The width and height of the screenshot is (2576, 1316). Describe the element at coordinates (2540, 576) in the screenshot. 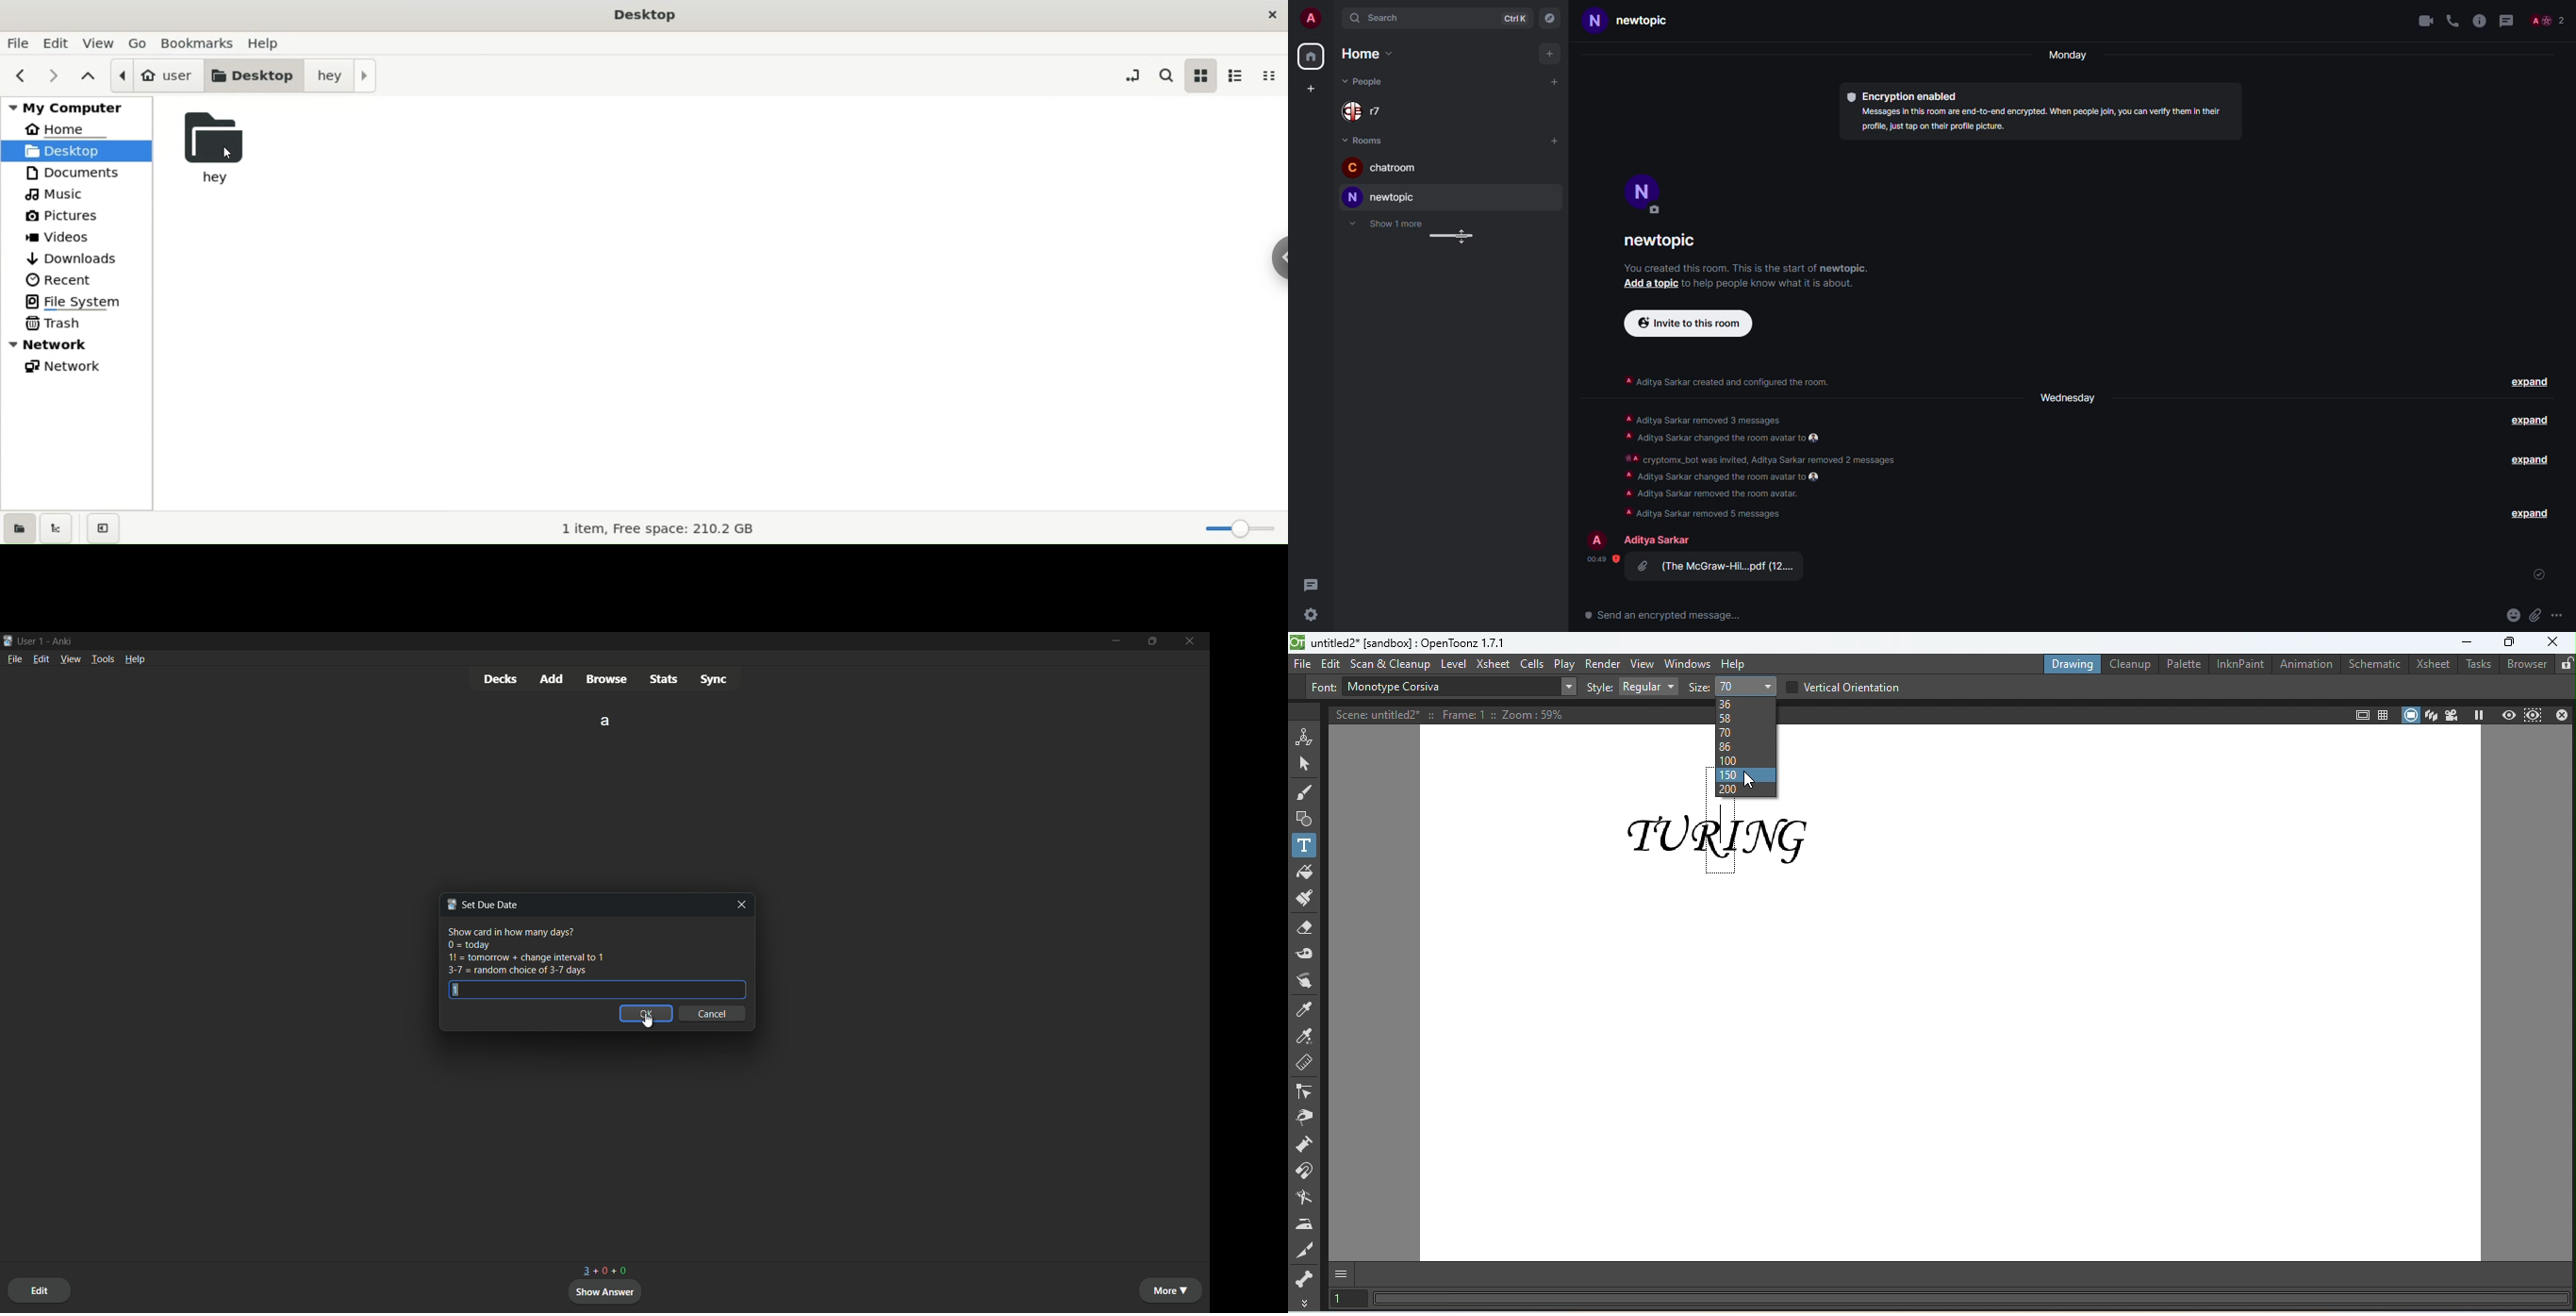

I see `set` at that location.